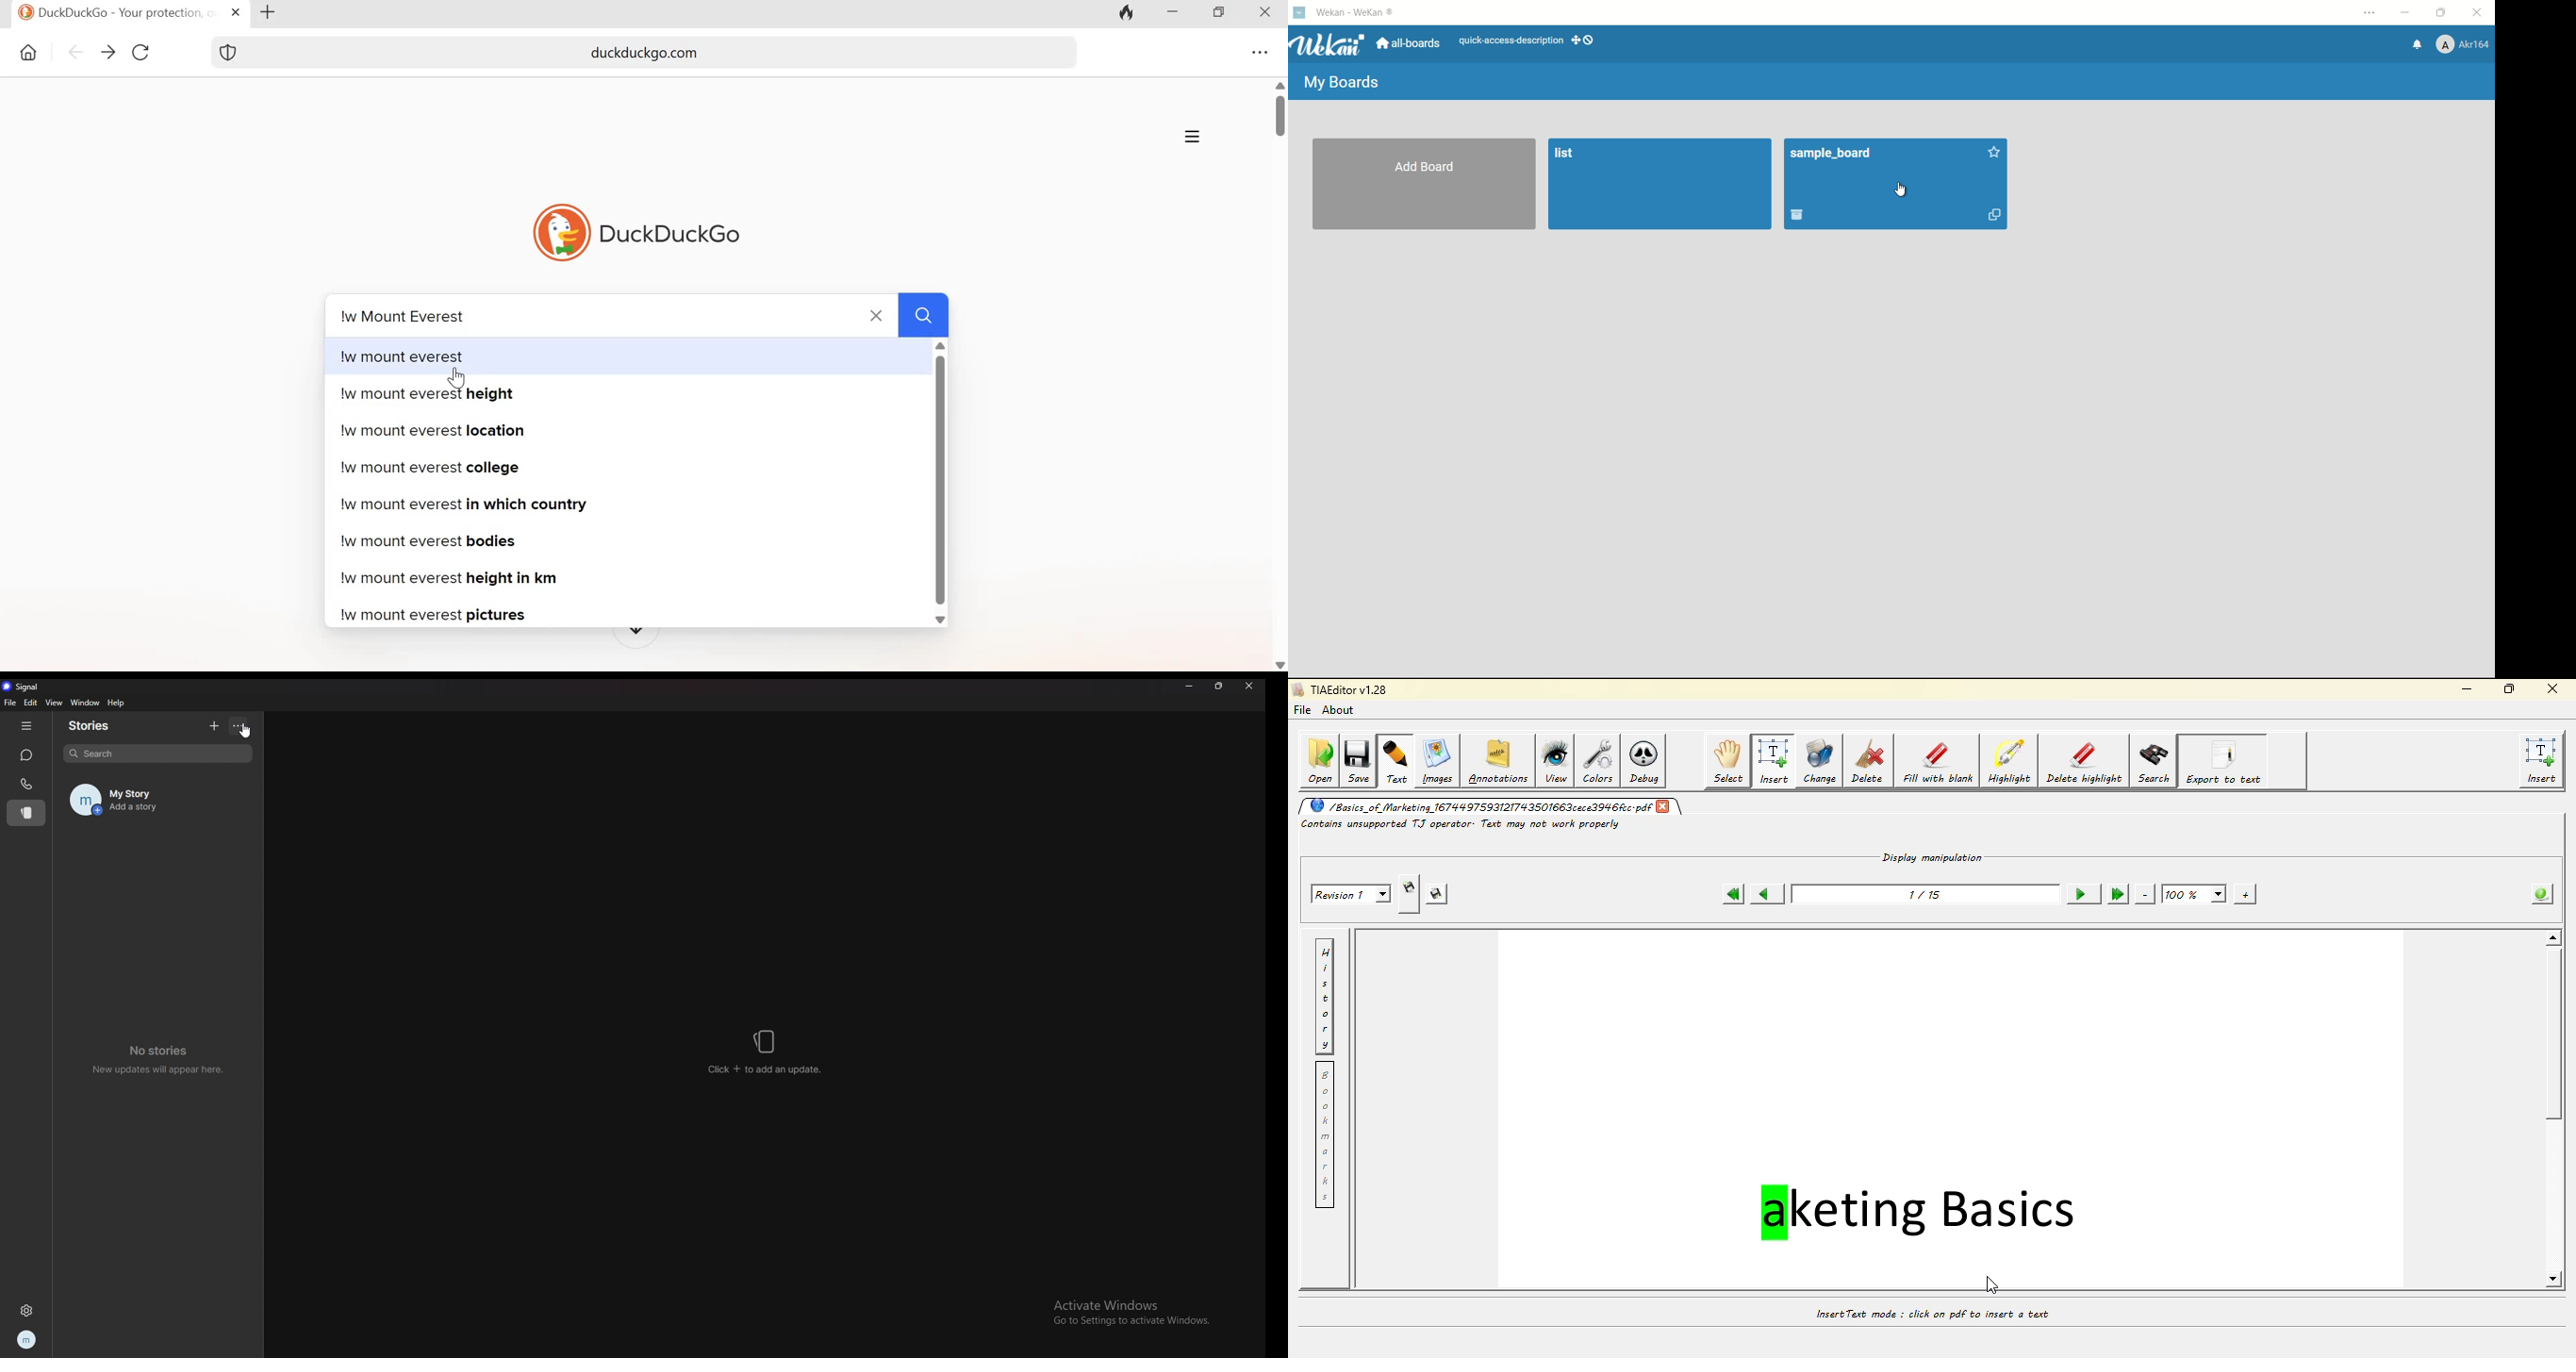  What do you see at coordinates (28, 1339) in the screenshot?
I see `profile` at bounding box center [28, 1339].